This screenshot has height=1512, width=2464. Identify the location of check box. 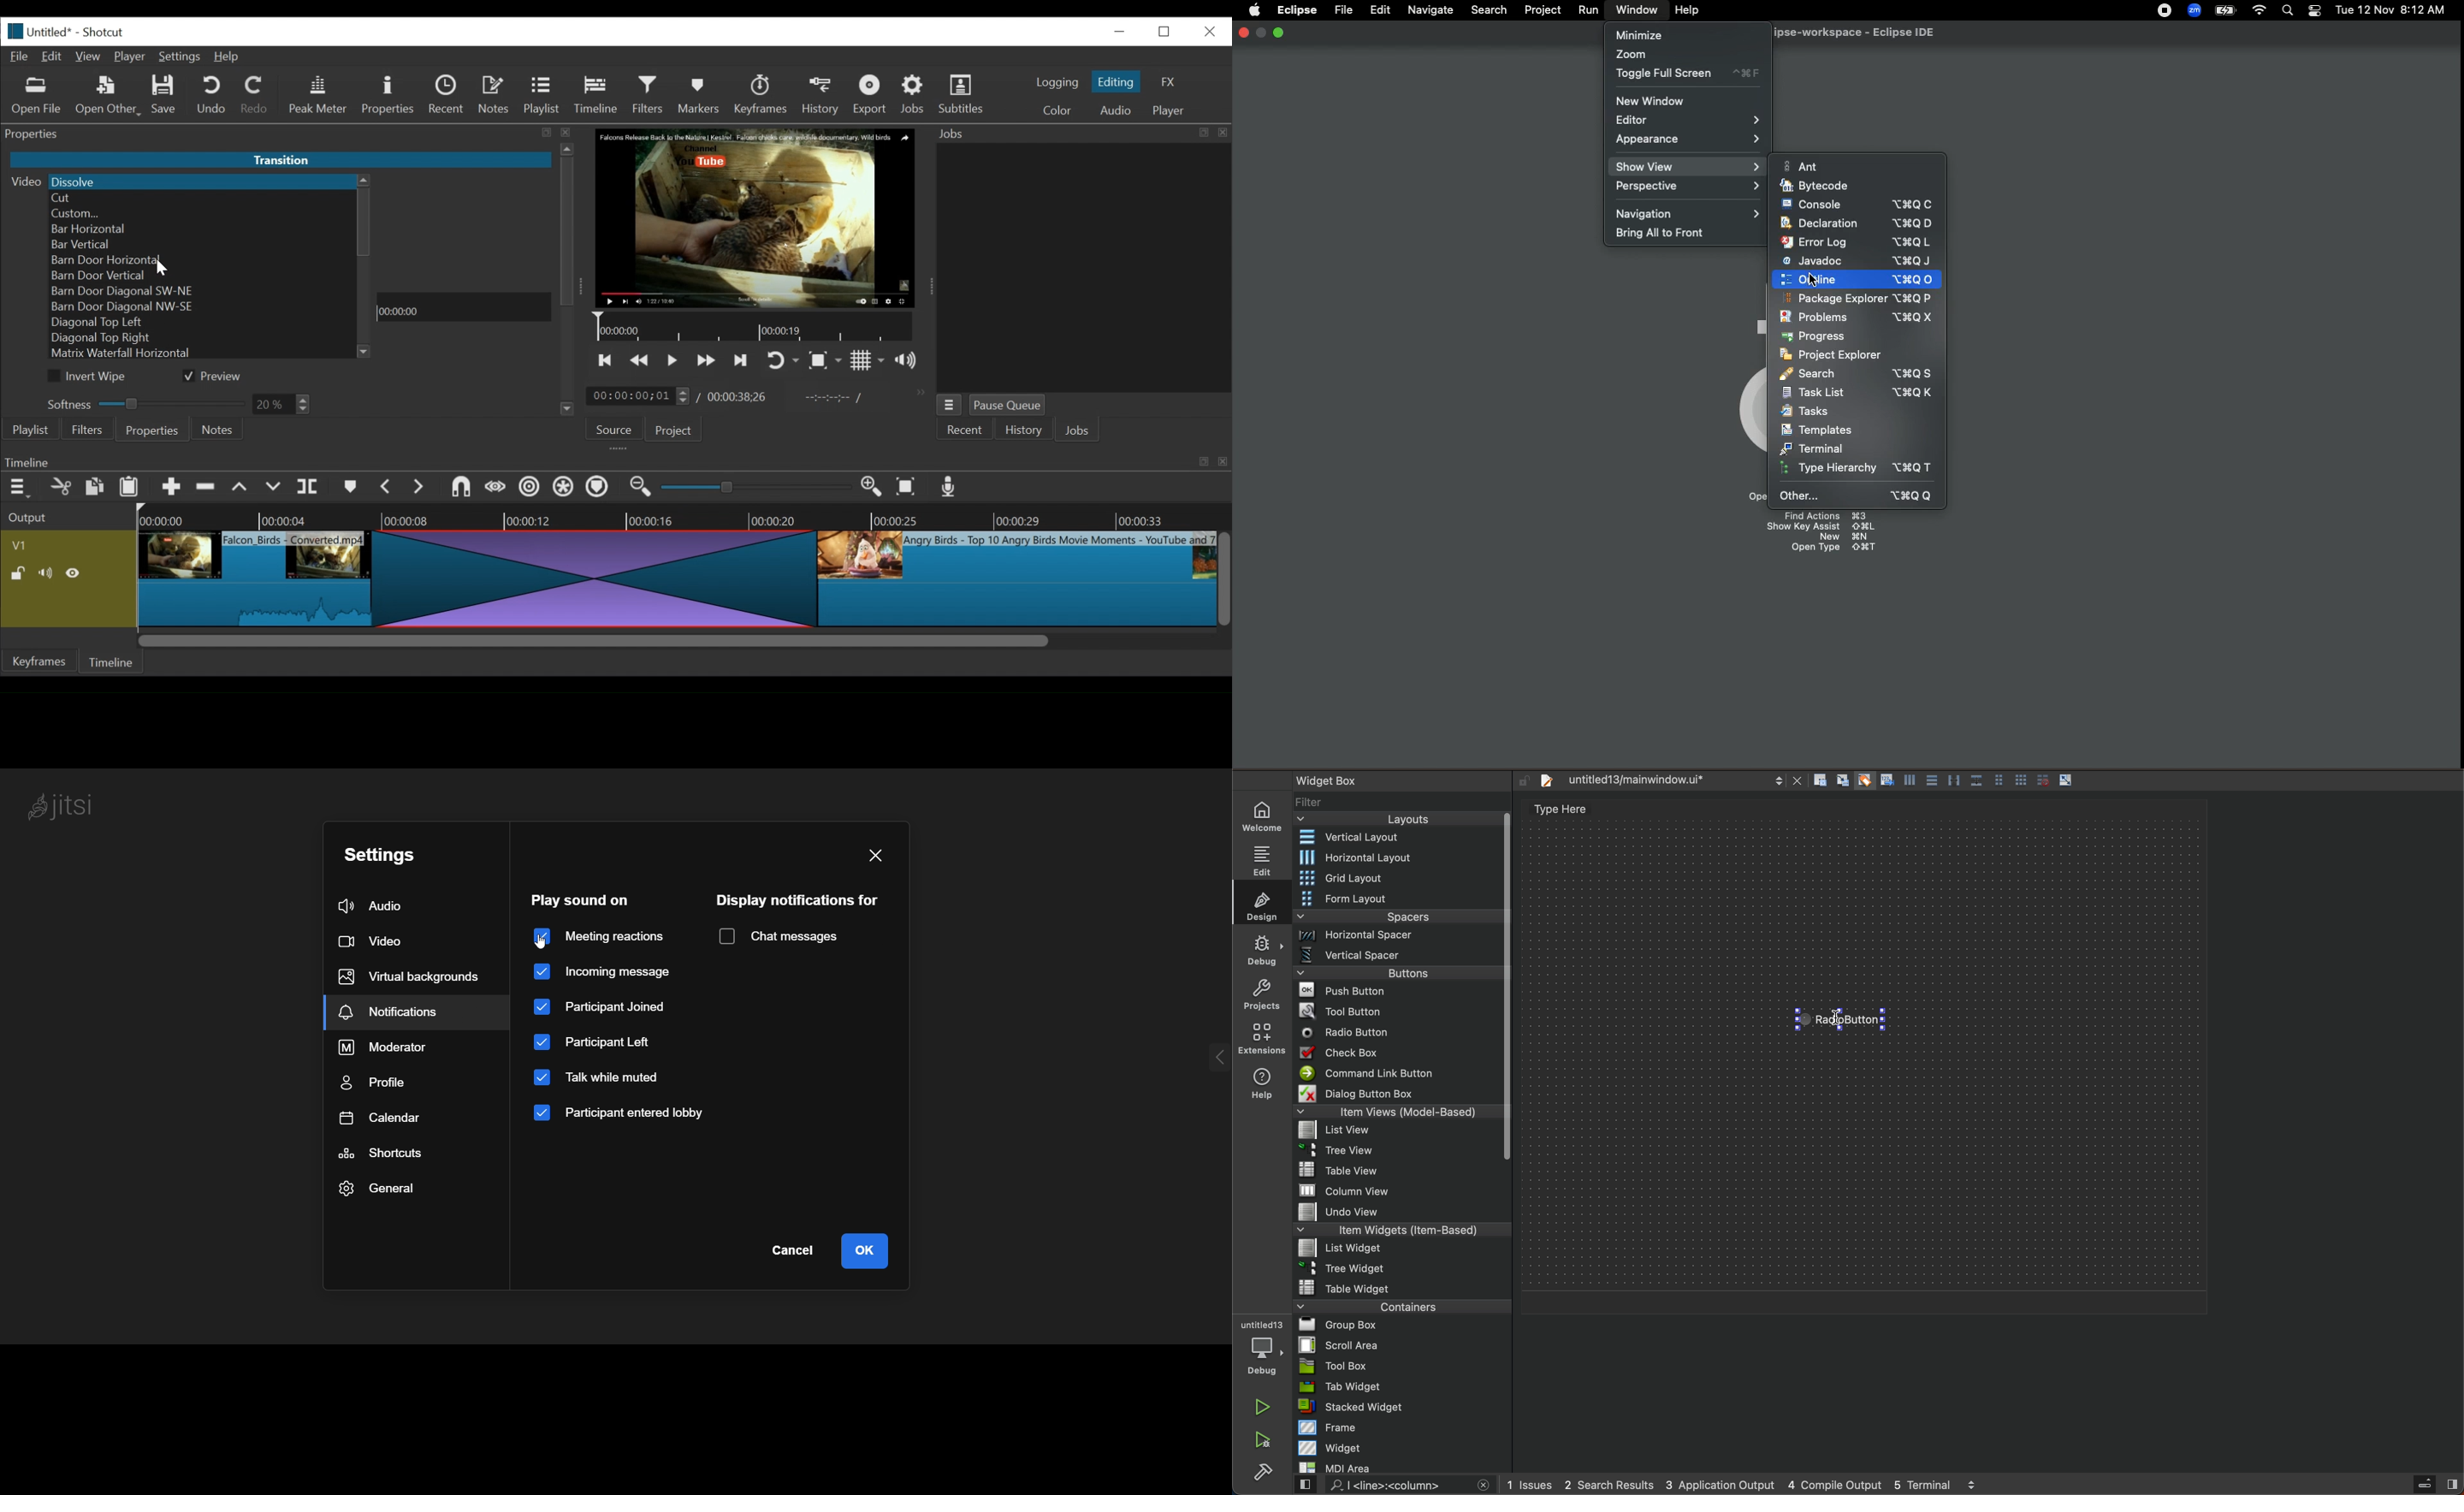
(1398, 1054).